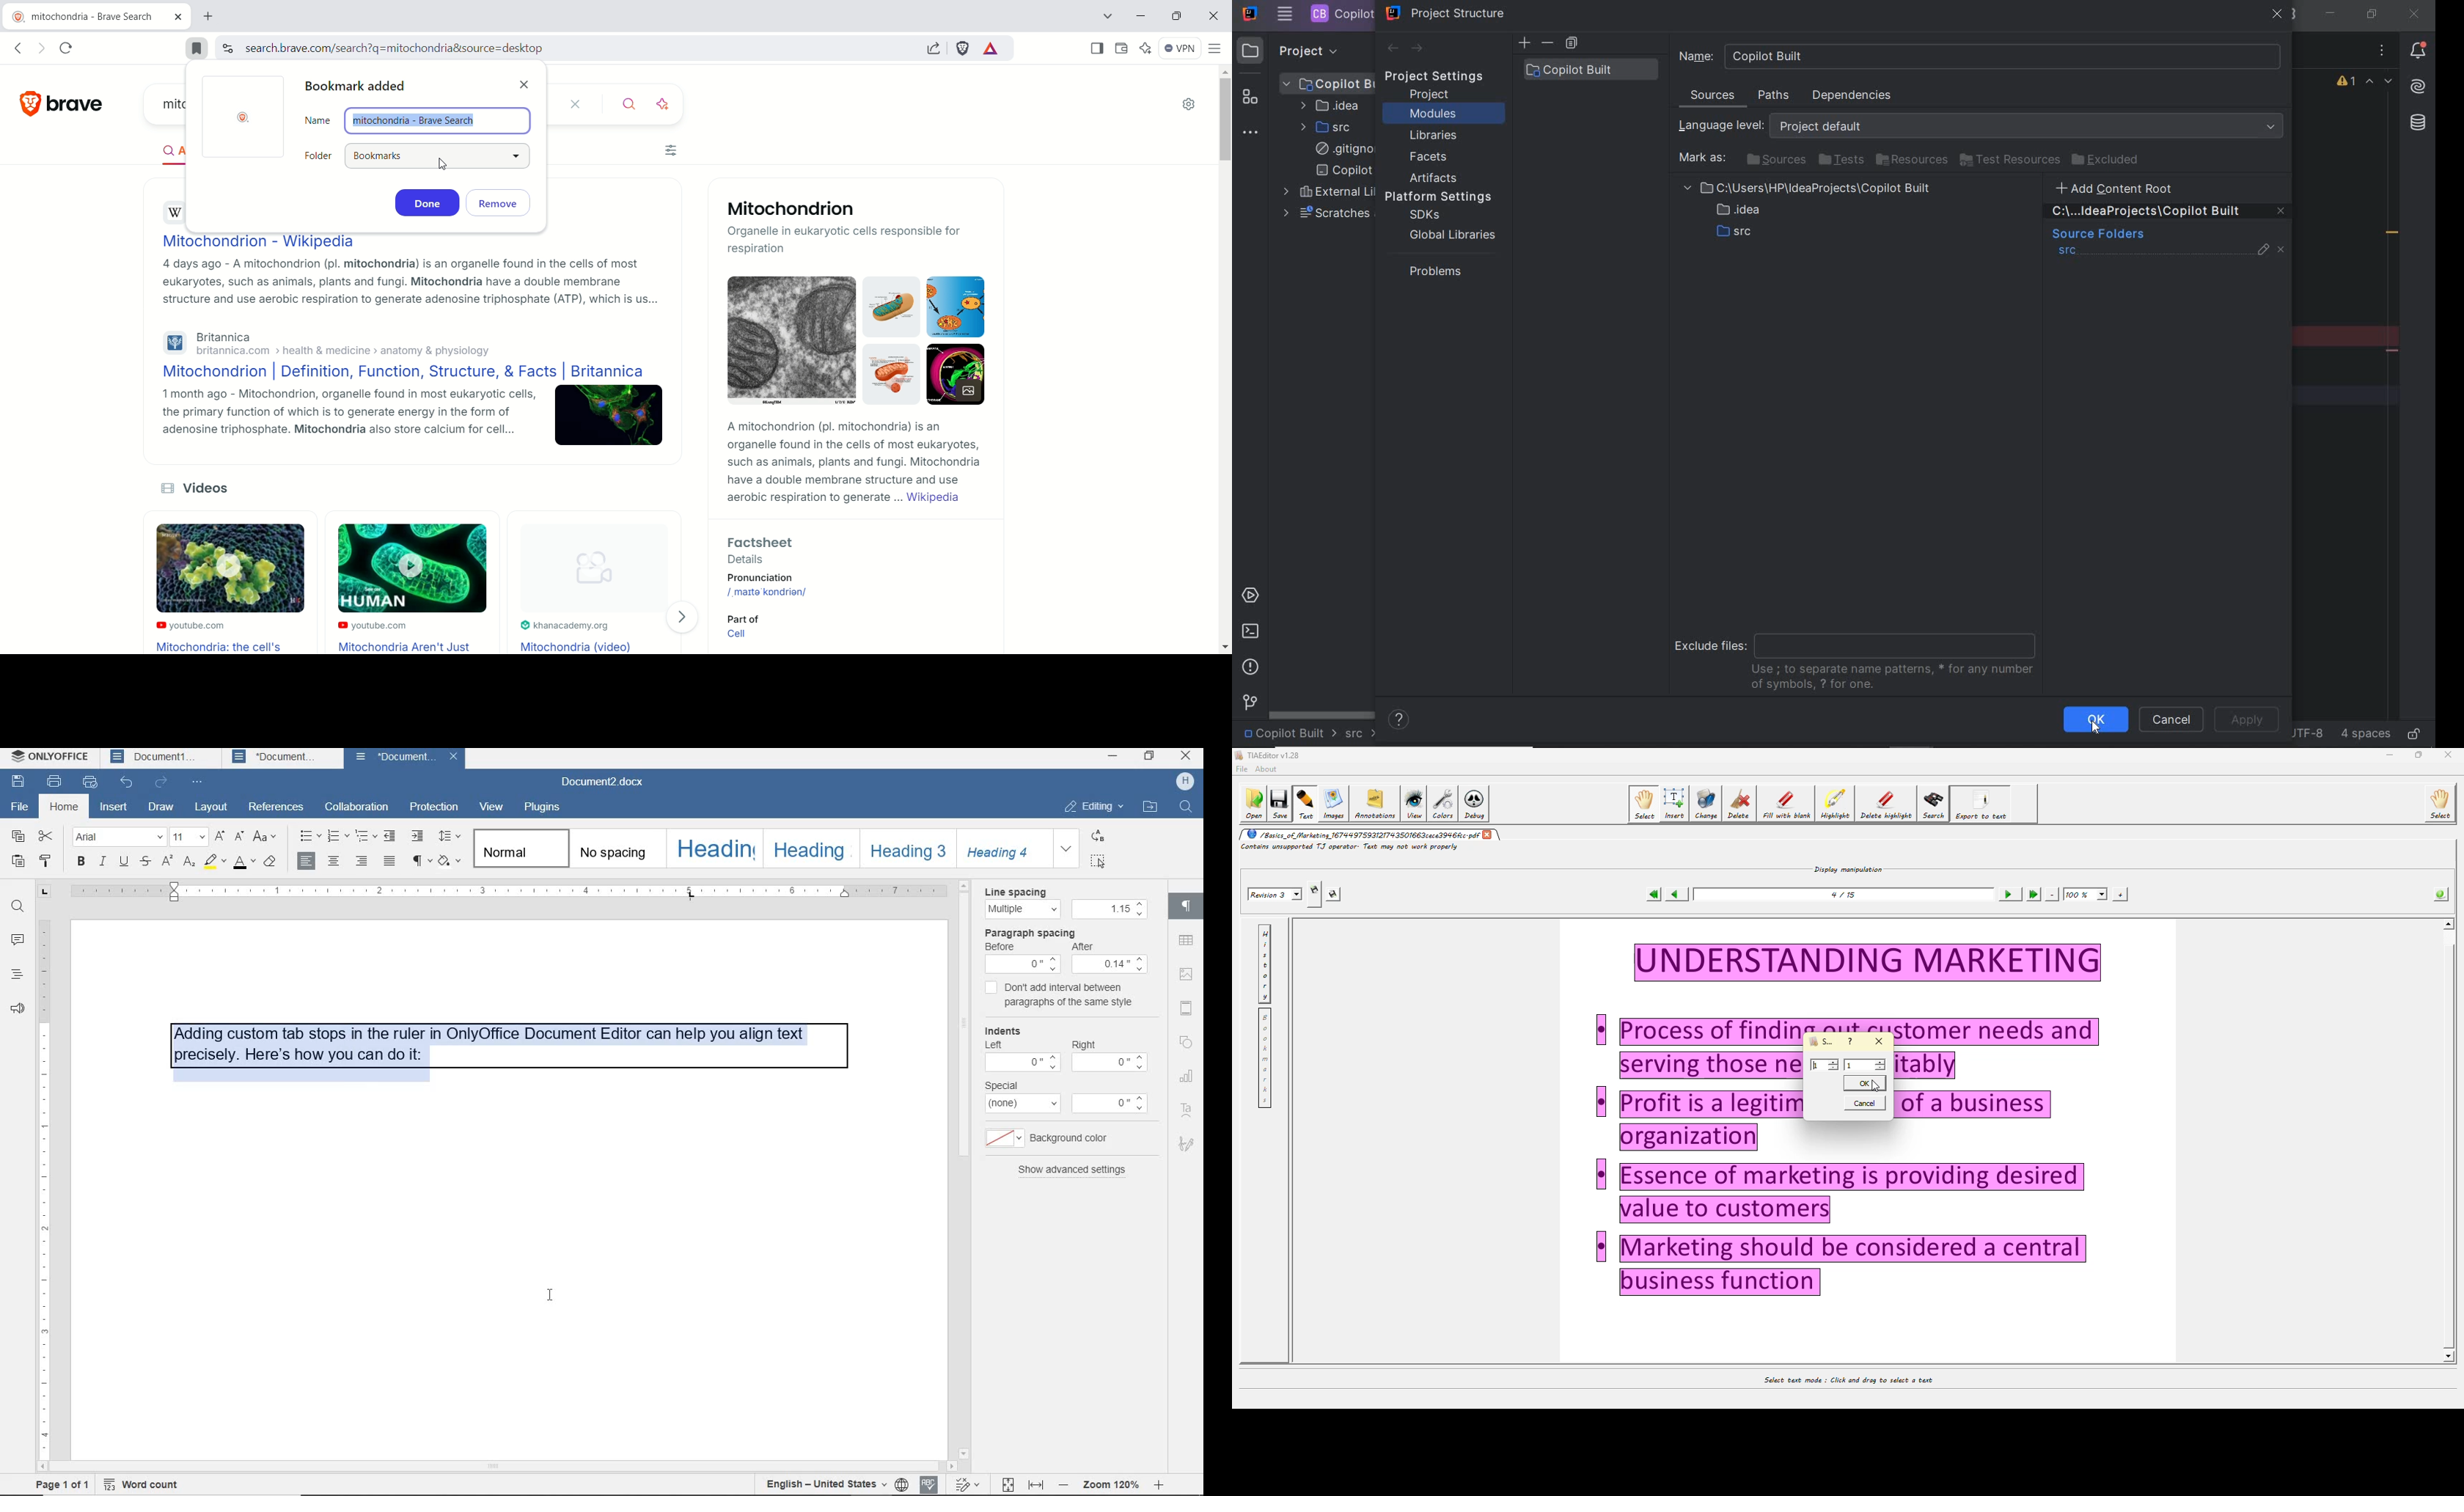 This screenshot has height=1512, width=2464. Describe the element at coordinates (162, 784) in the screenshot. I see `redo` at that location.